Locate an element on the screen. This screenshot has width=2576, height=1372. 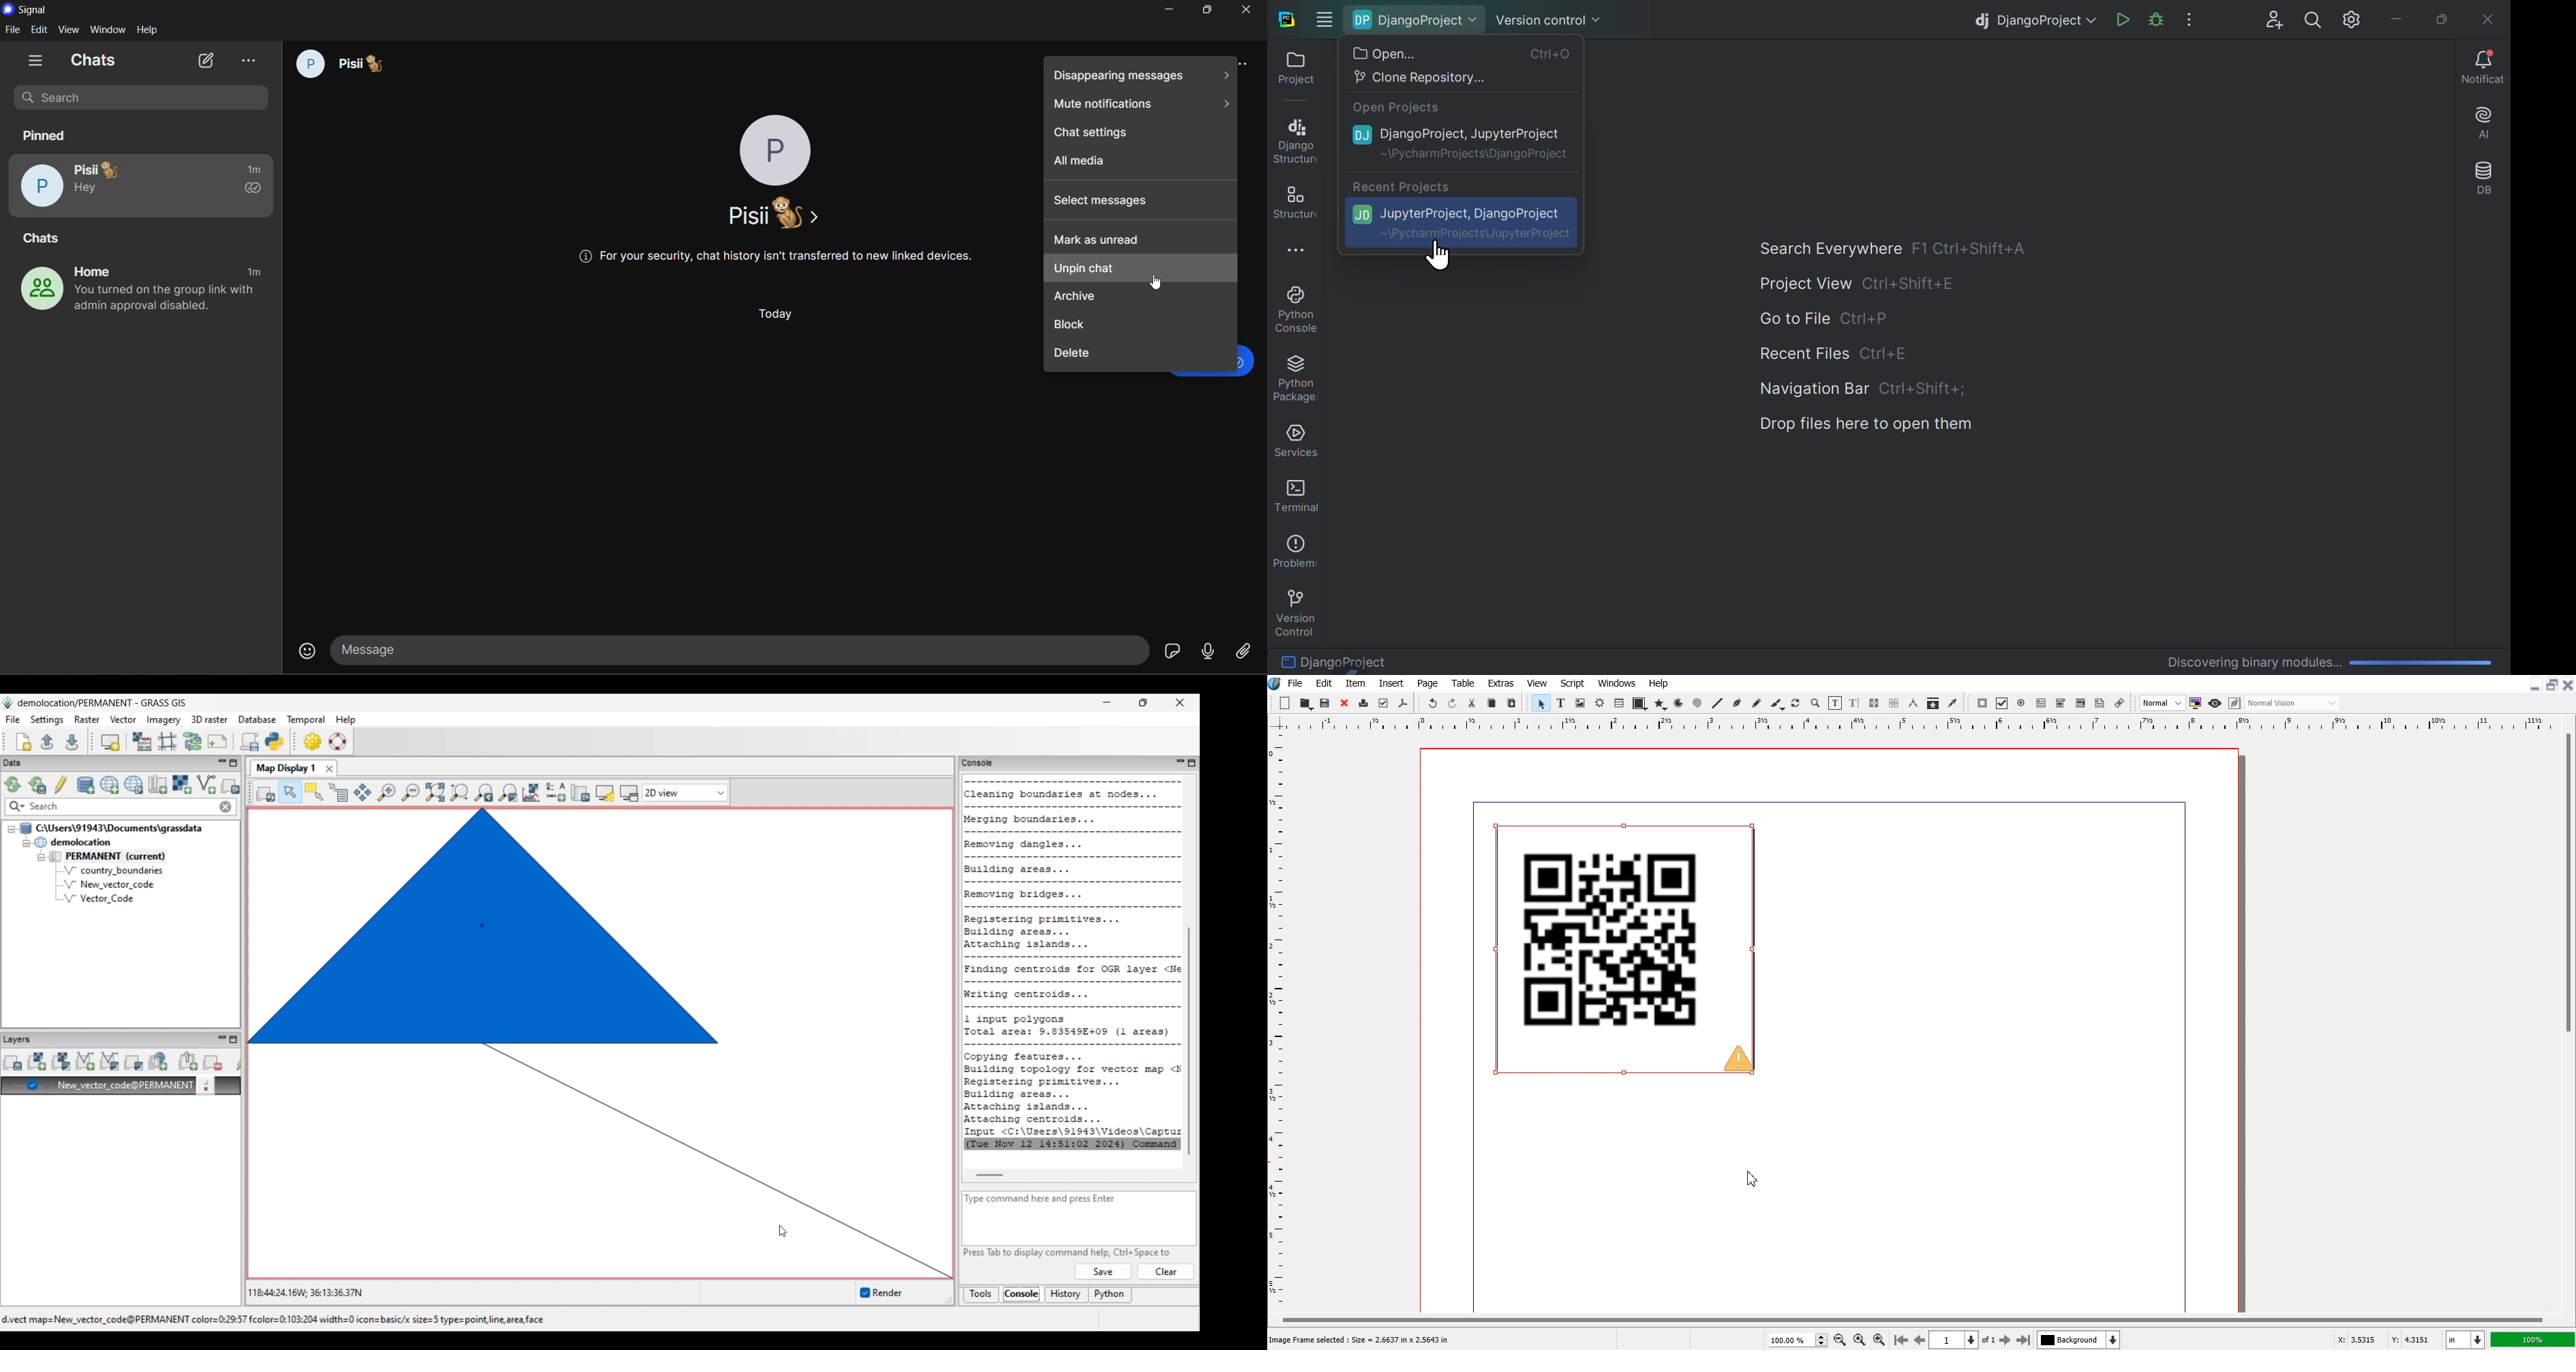
Zoom to 100% is located at coordinates (1859, 1339).